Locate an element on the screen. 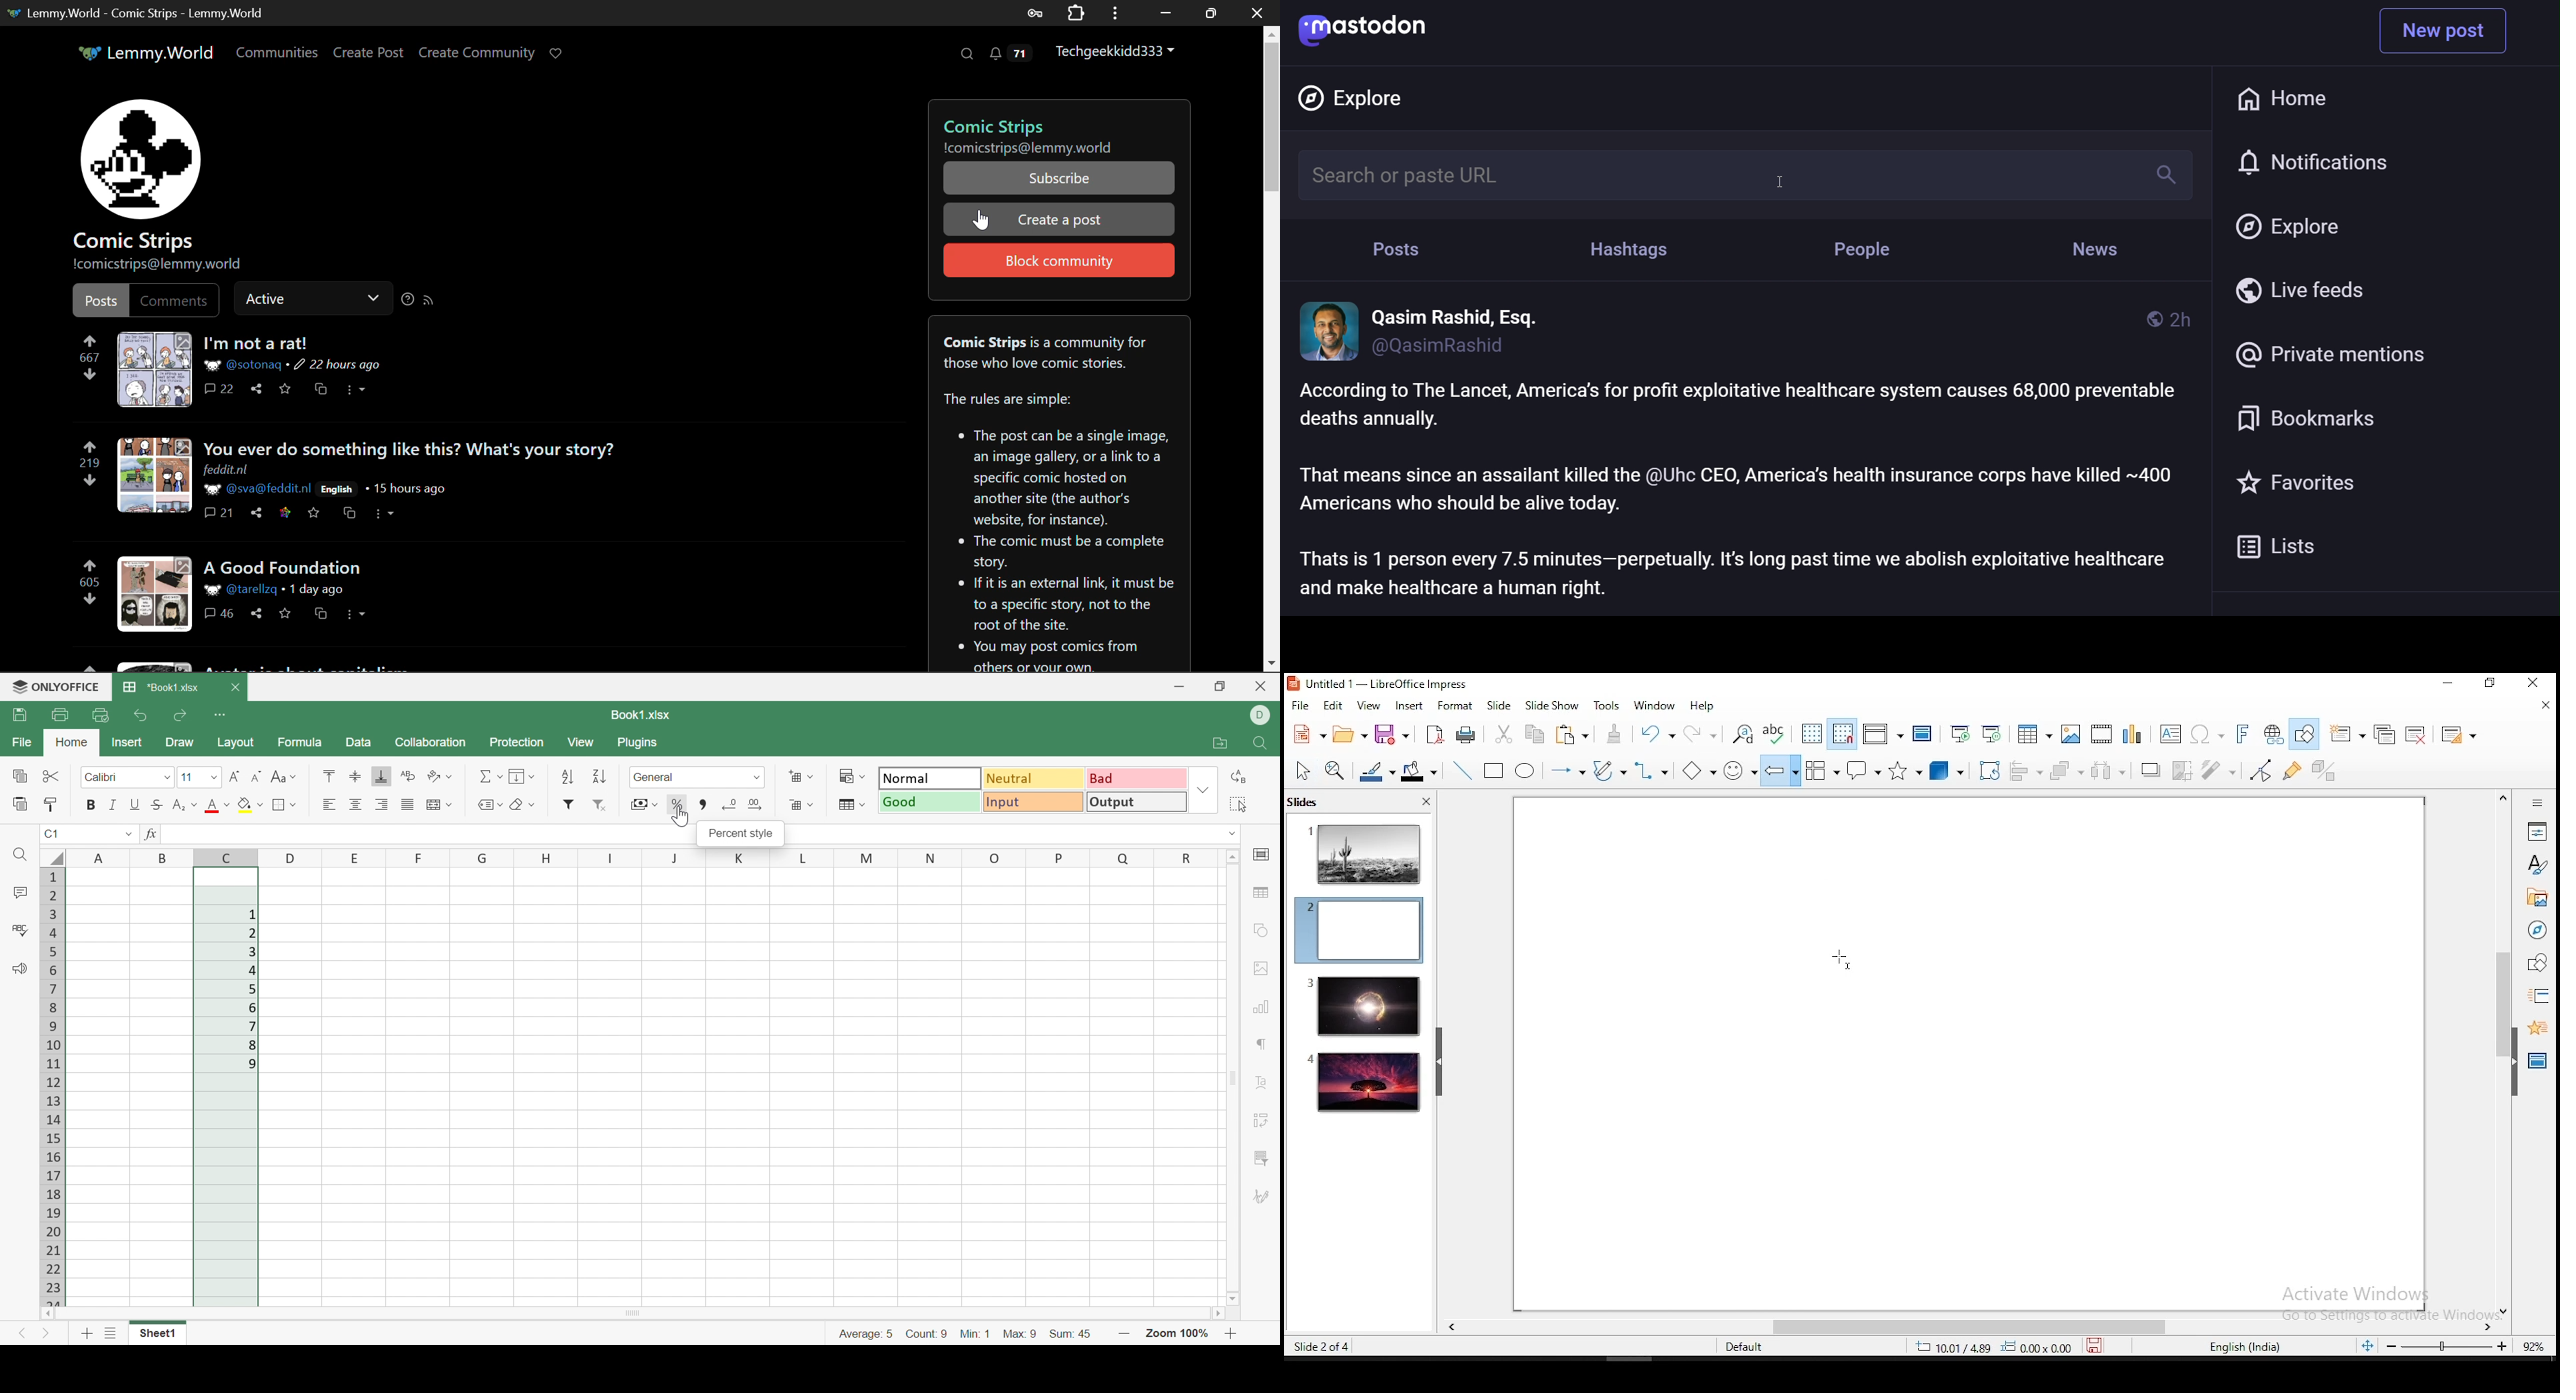 This screenshot has width=2576, height=1400. snap to grid is located at coordinates (1842, 733).